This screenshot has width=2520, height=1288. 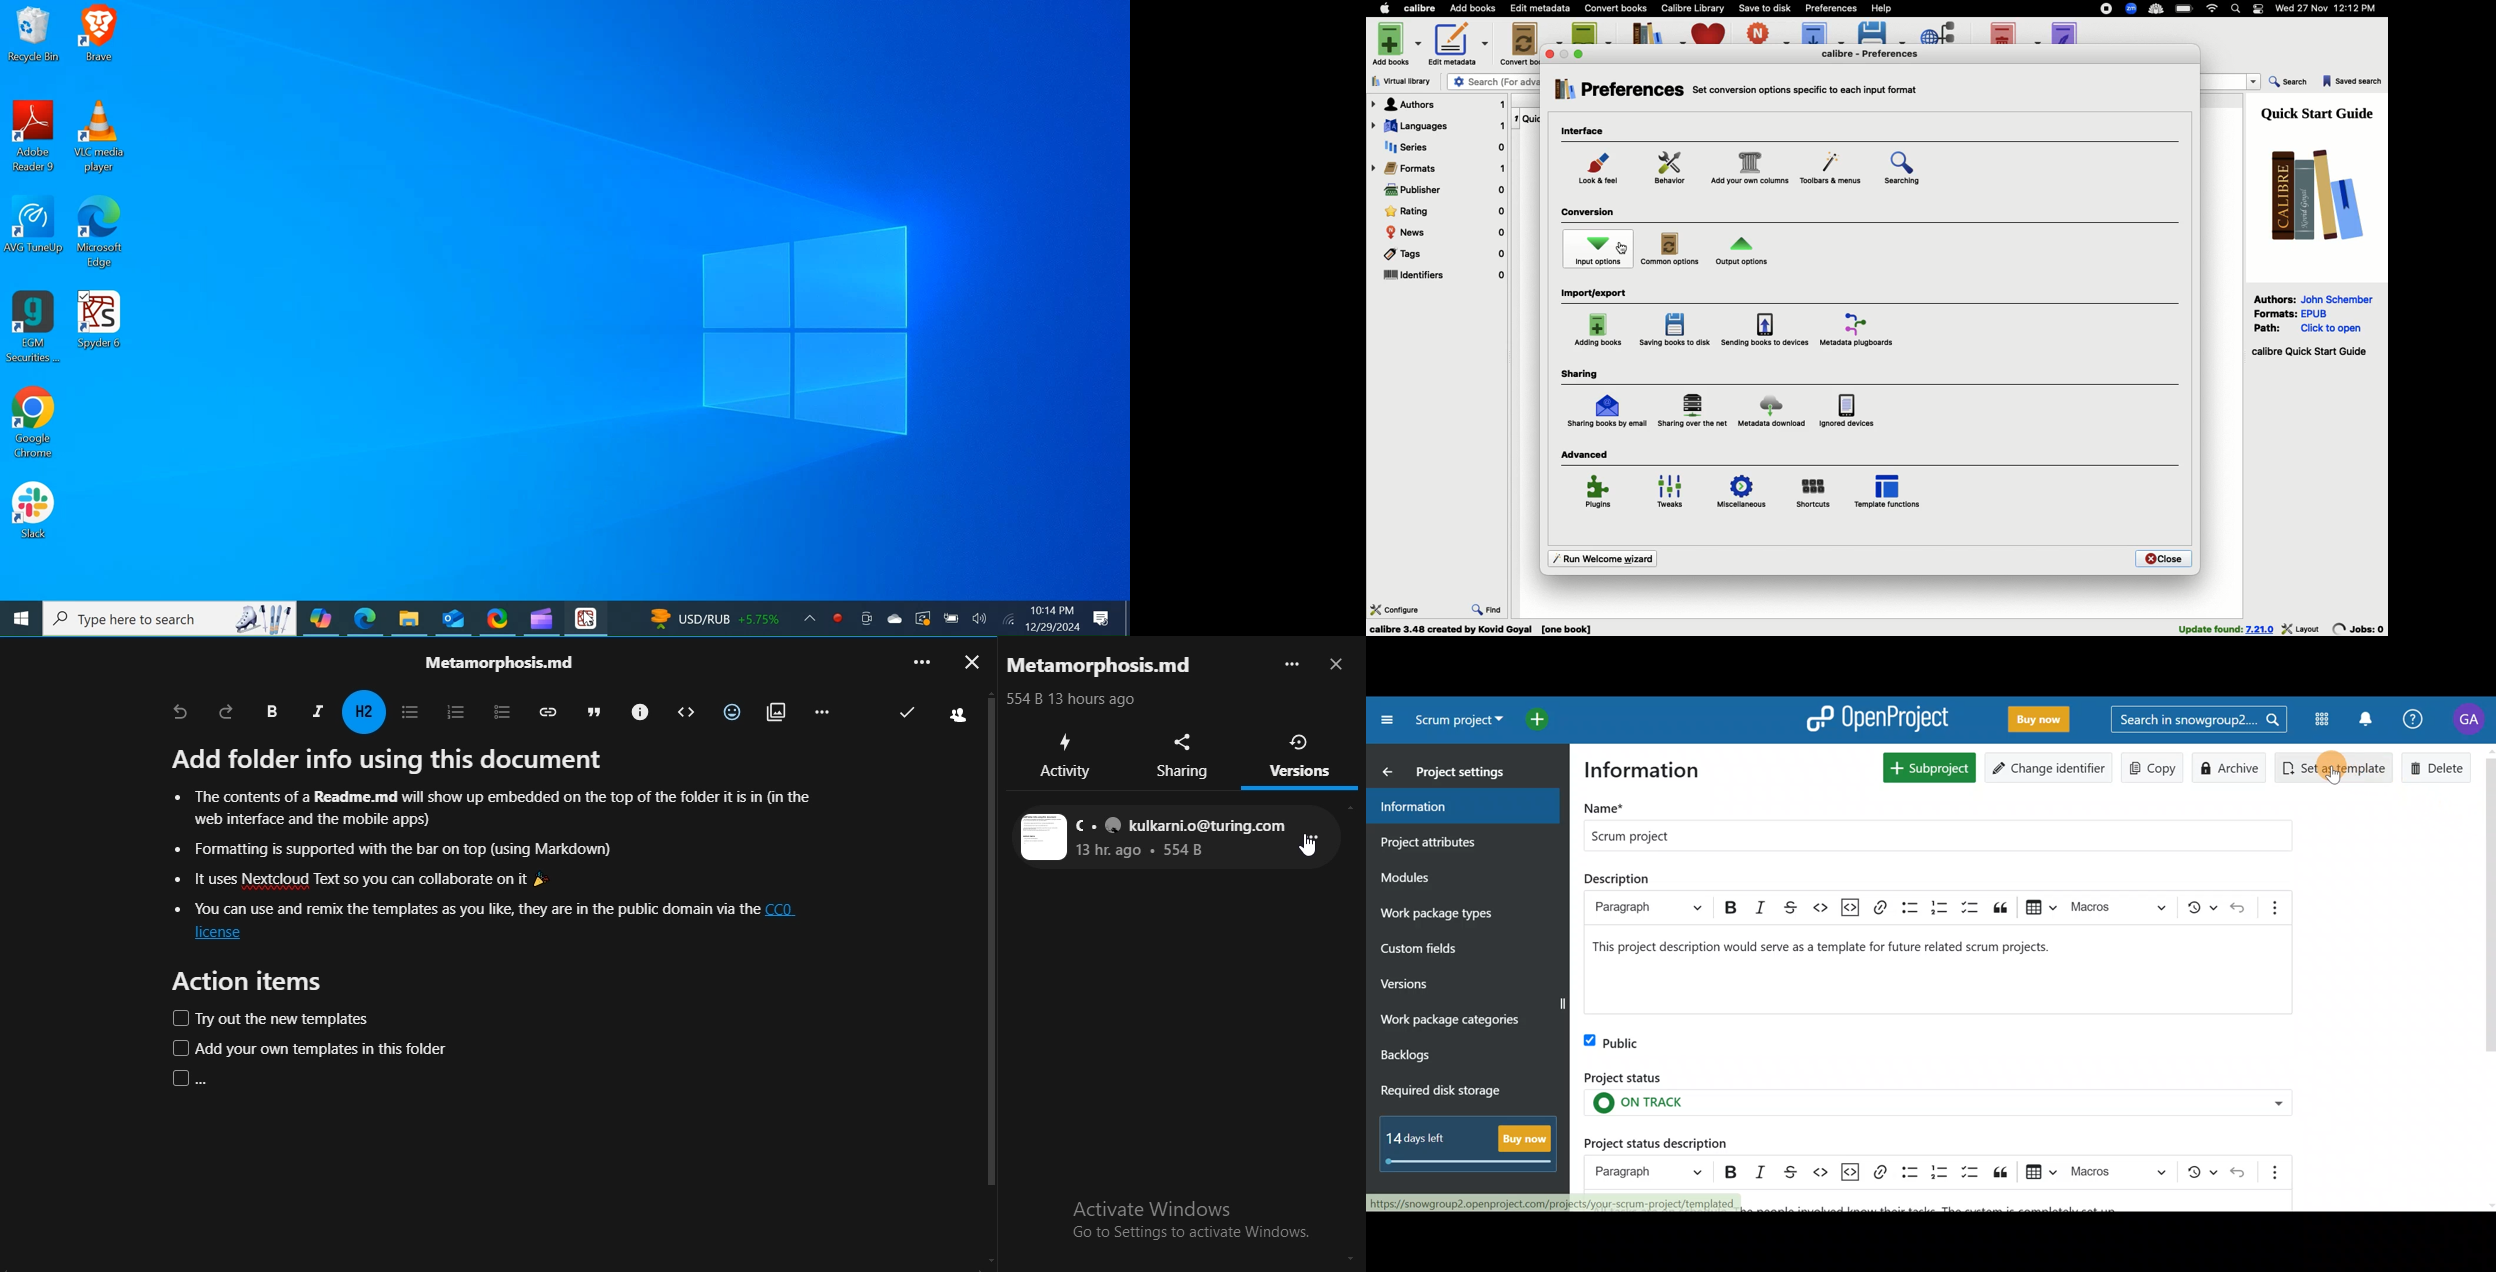 What do you see at coordinates (1600, 557) in the screenshot?
I see `Run welcome wizard` at bounding box center [1600, 557].